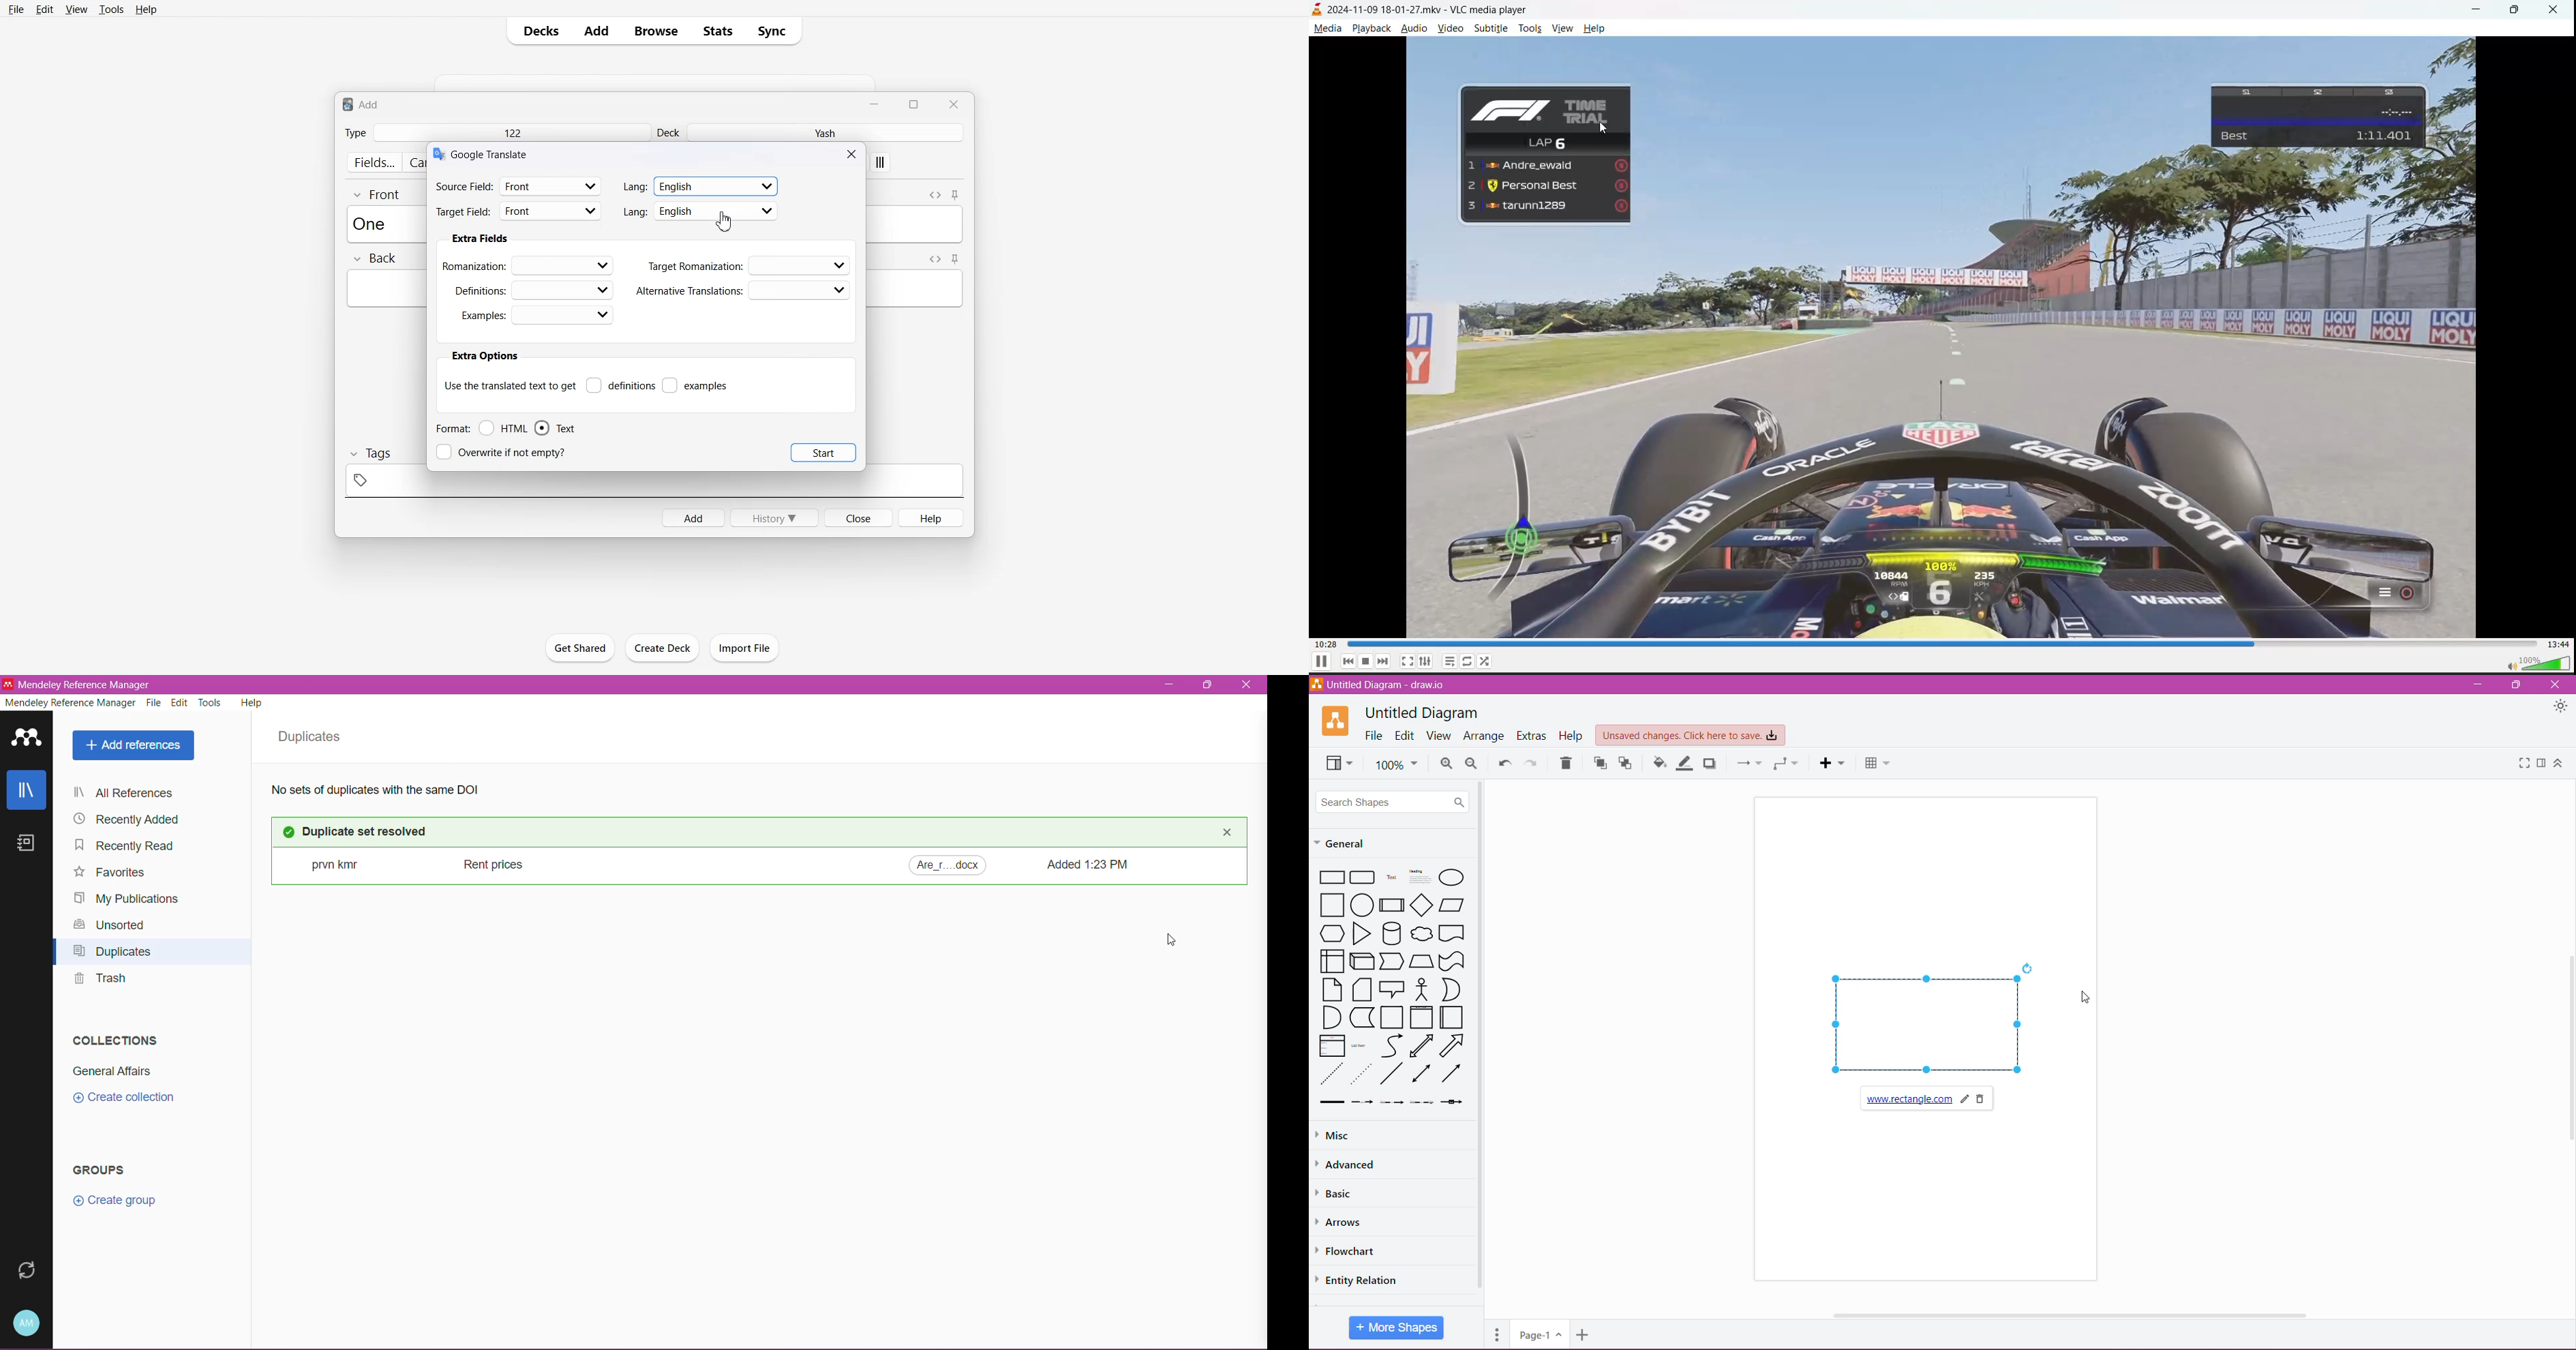 The width and height of the screenshot is (2576, 1372). Describe the element at coordinates (1325, 642) in the screenshot. I see `00:28` at that location.